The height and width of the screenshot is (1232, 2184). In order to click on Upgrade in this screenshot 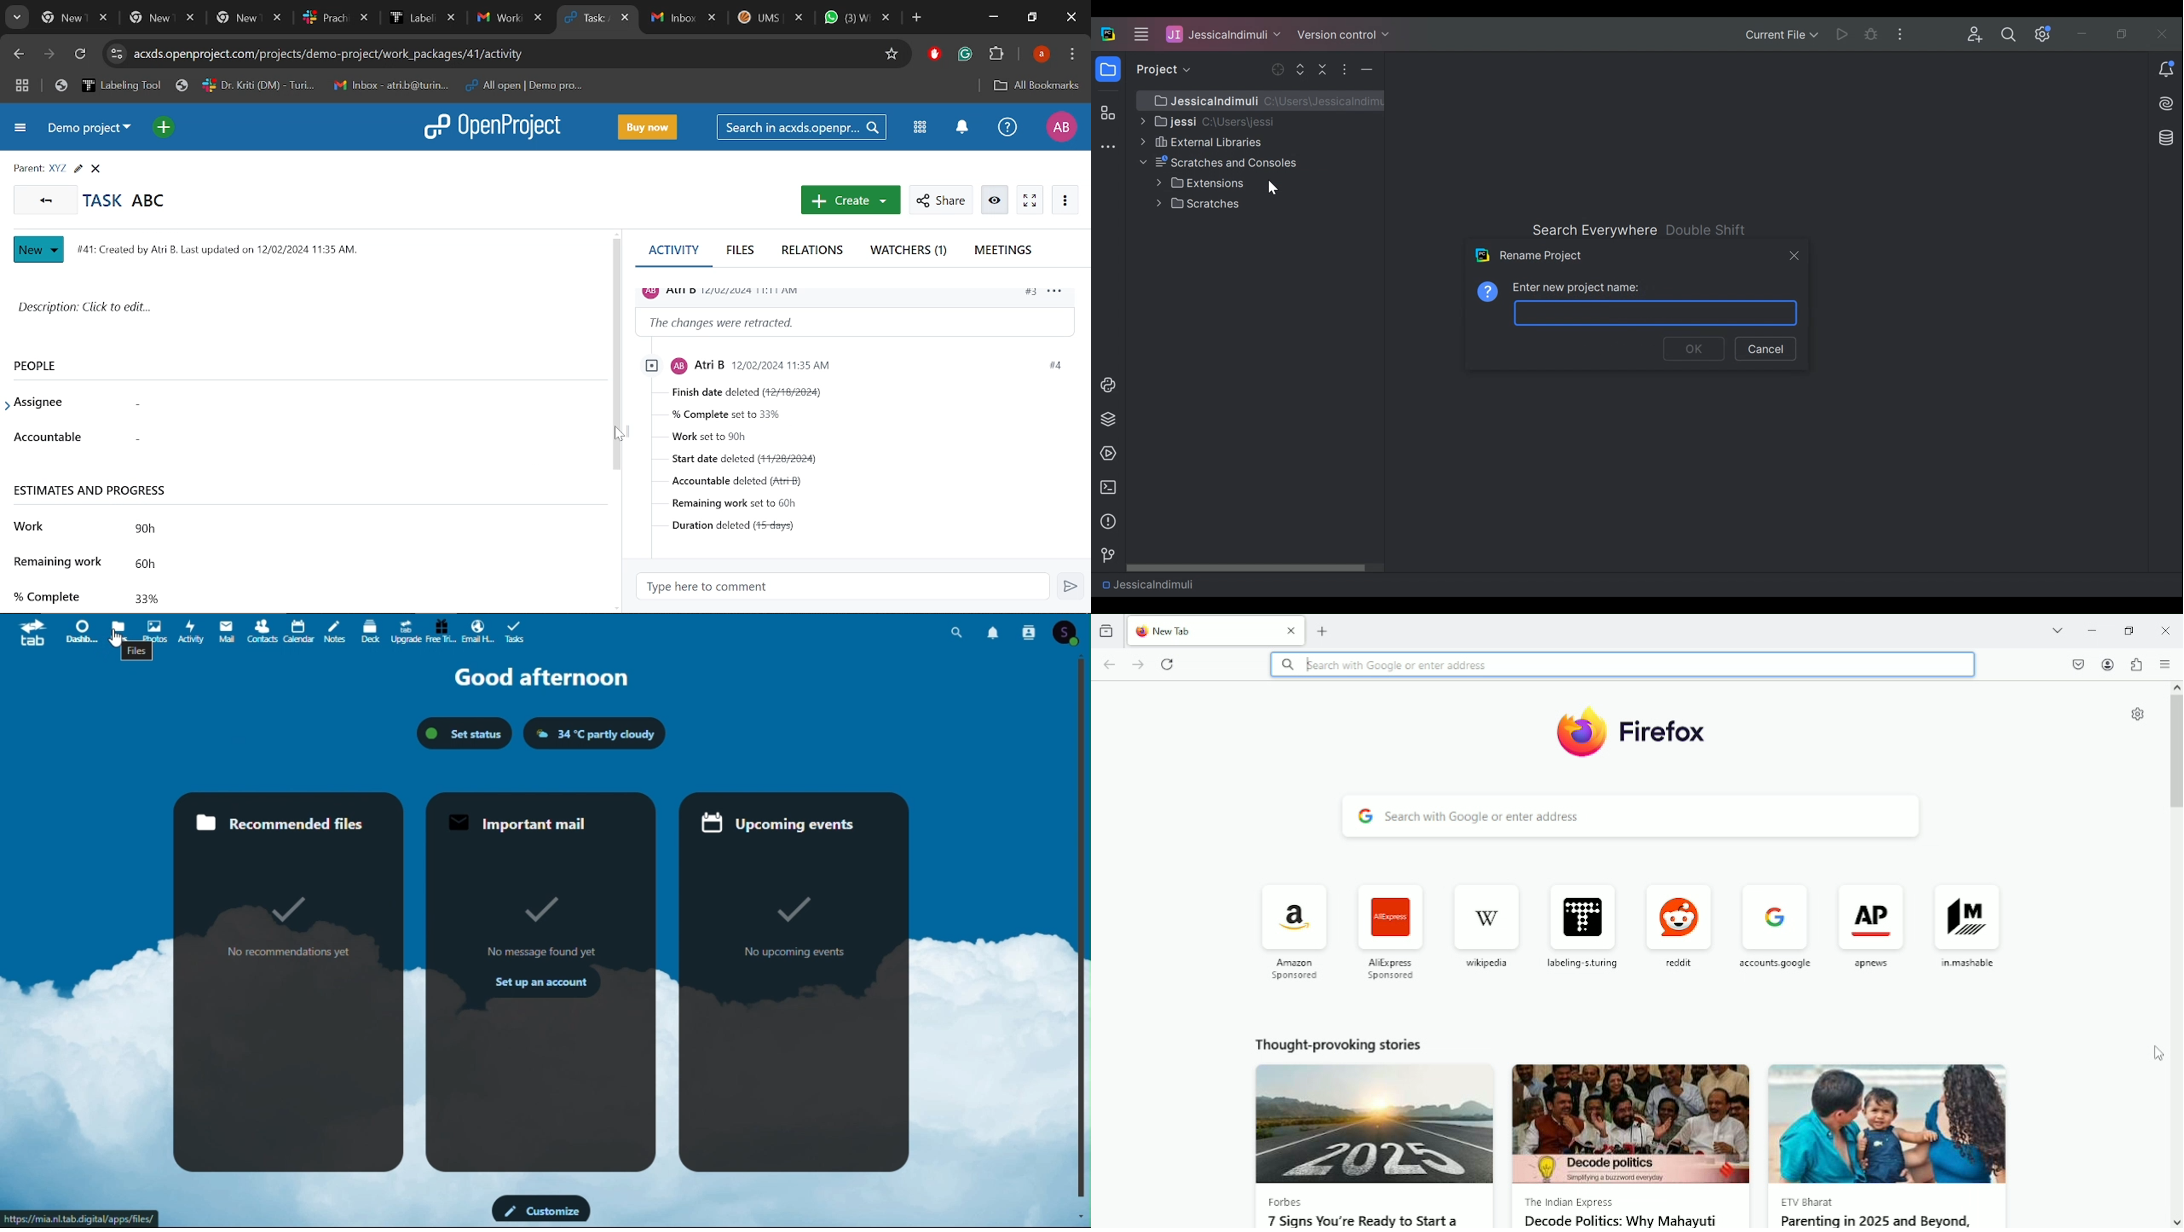, I will do `click(408, 631)`.